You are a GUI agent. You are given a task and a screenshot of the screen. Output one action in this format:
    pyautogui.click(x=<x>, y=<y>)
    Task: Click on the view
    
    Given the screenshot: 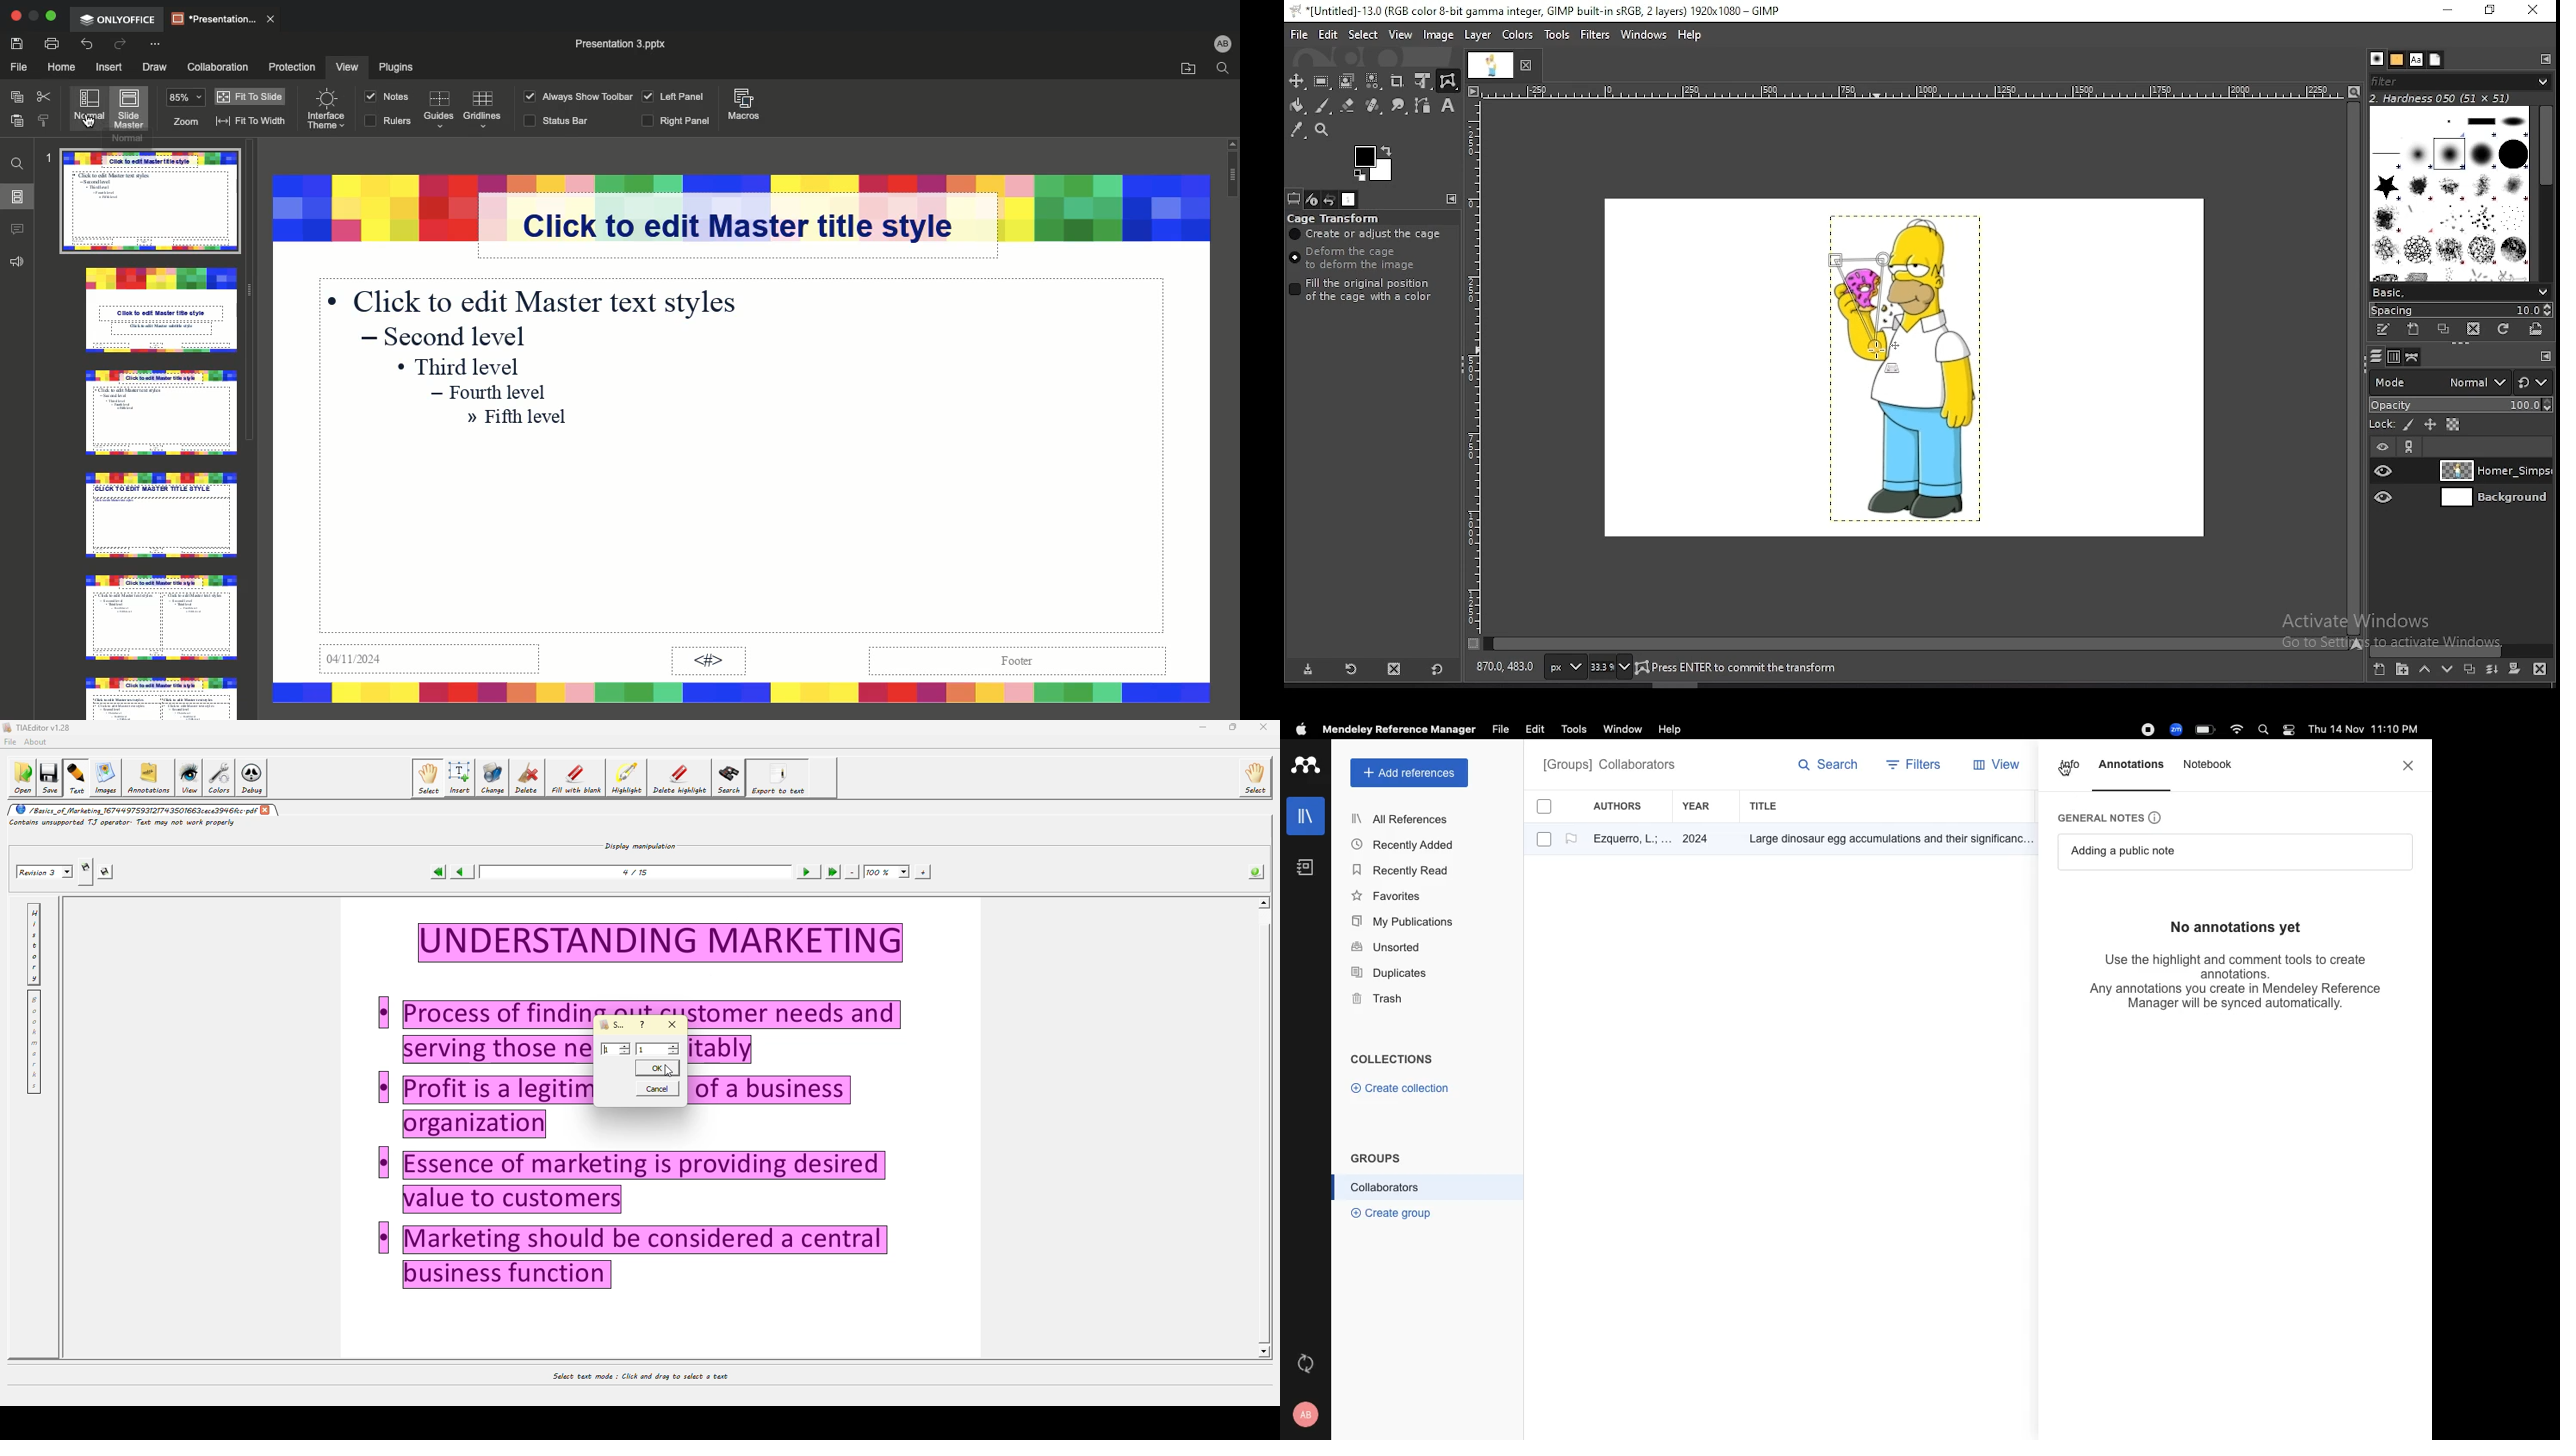 What is the action you would take?
    pyautogui.click(x=2000, y=768)
    